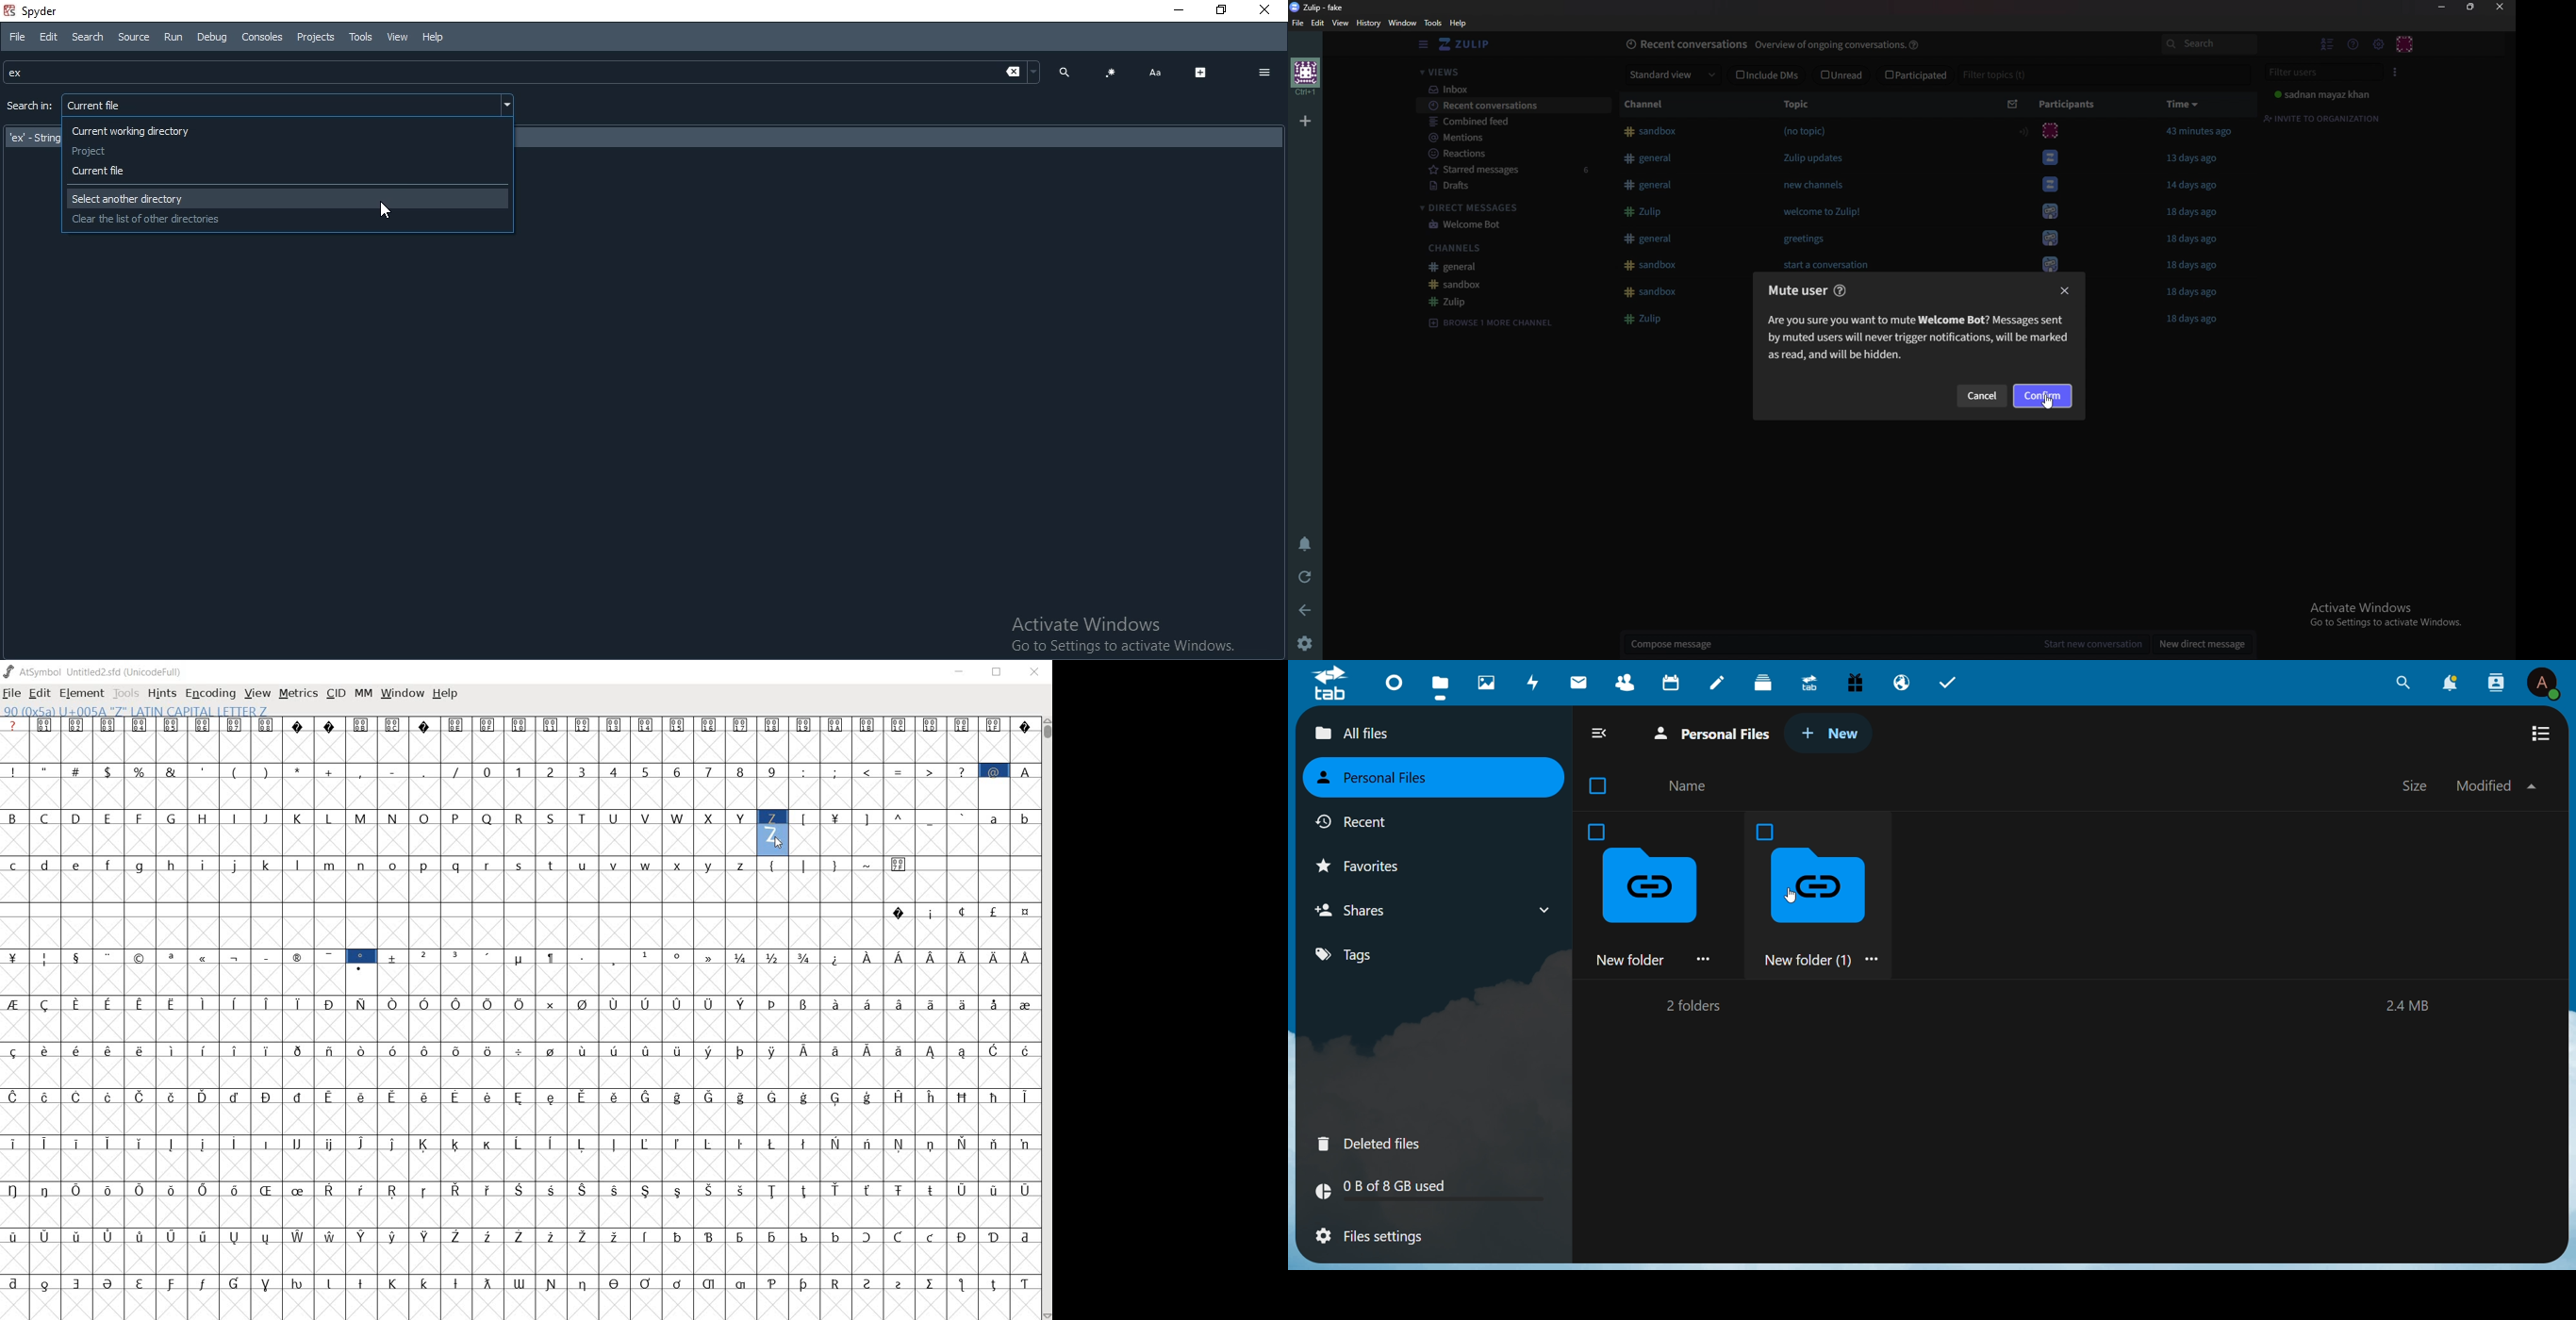  I want to click on Tools, so click(361, 38).